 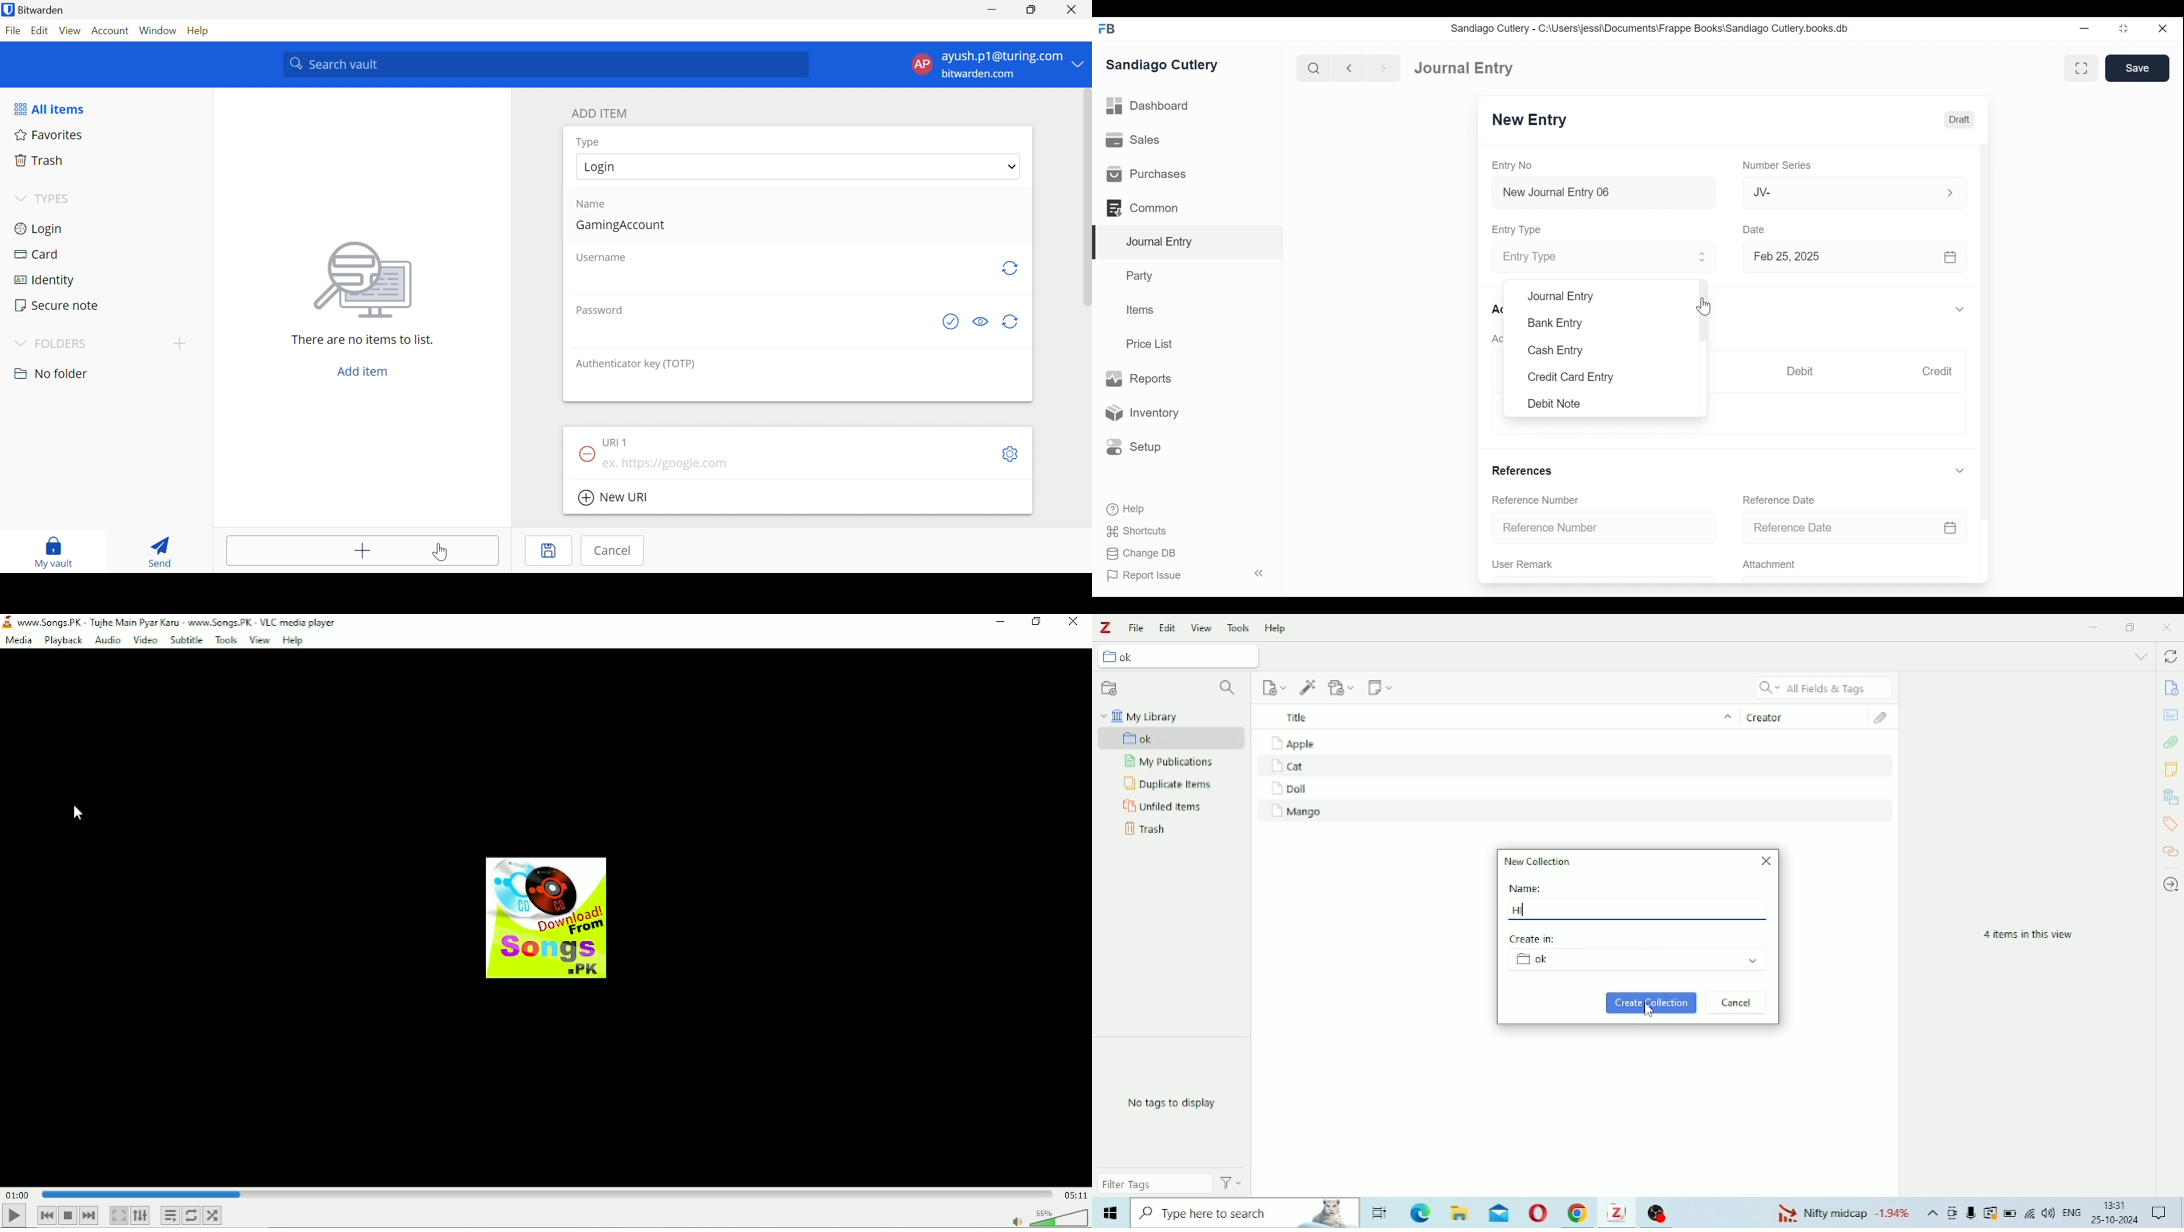 I want to click on Toggle video in fullscreen, so click(x=118, y=1215).